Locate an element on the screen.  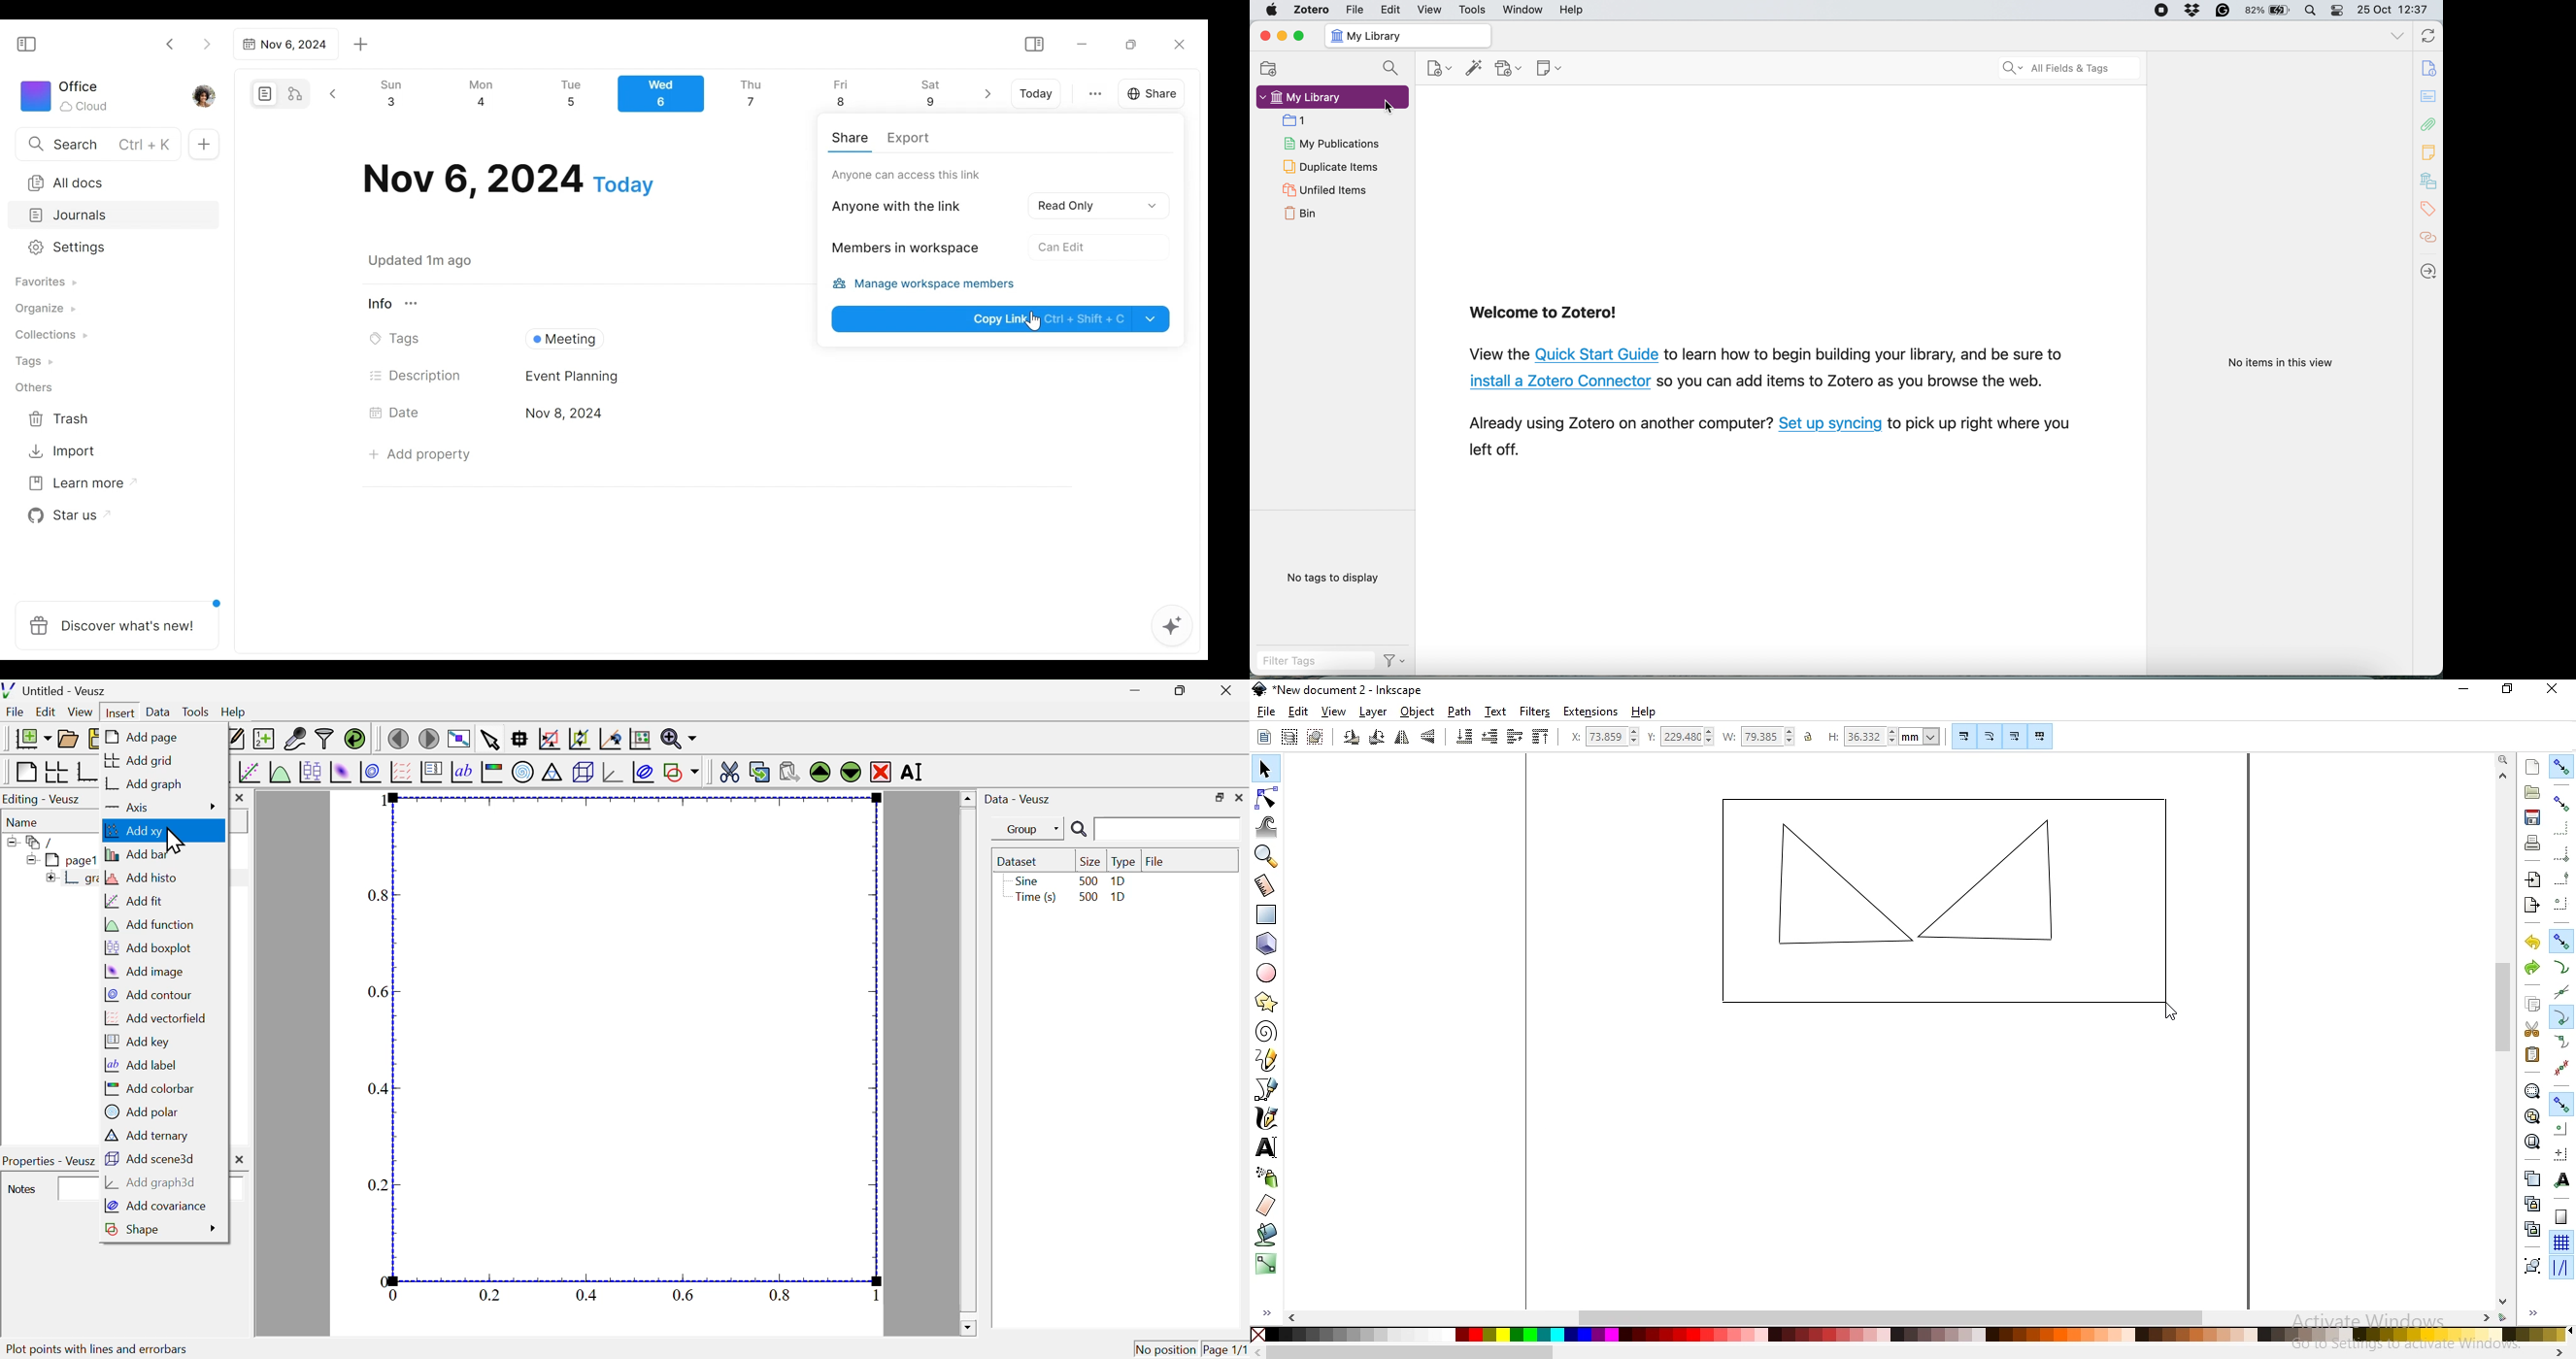
Minimize is located at coordinates (1082, 43).